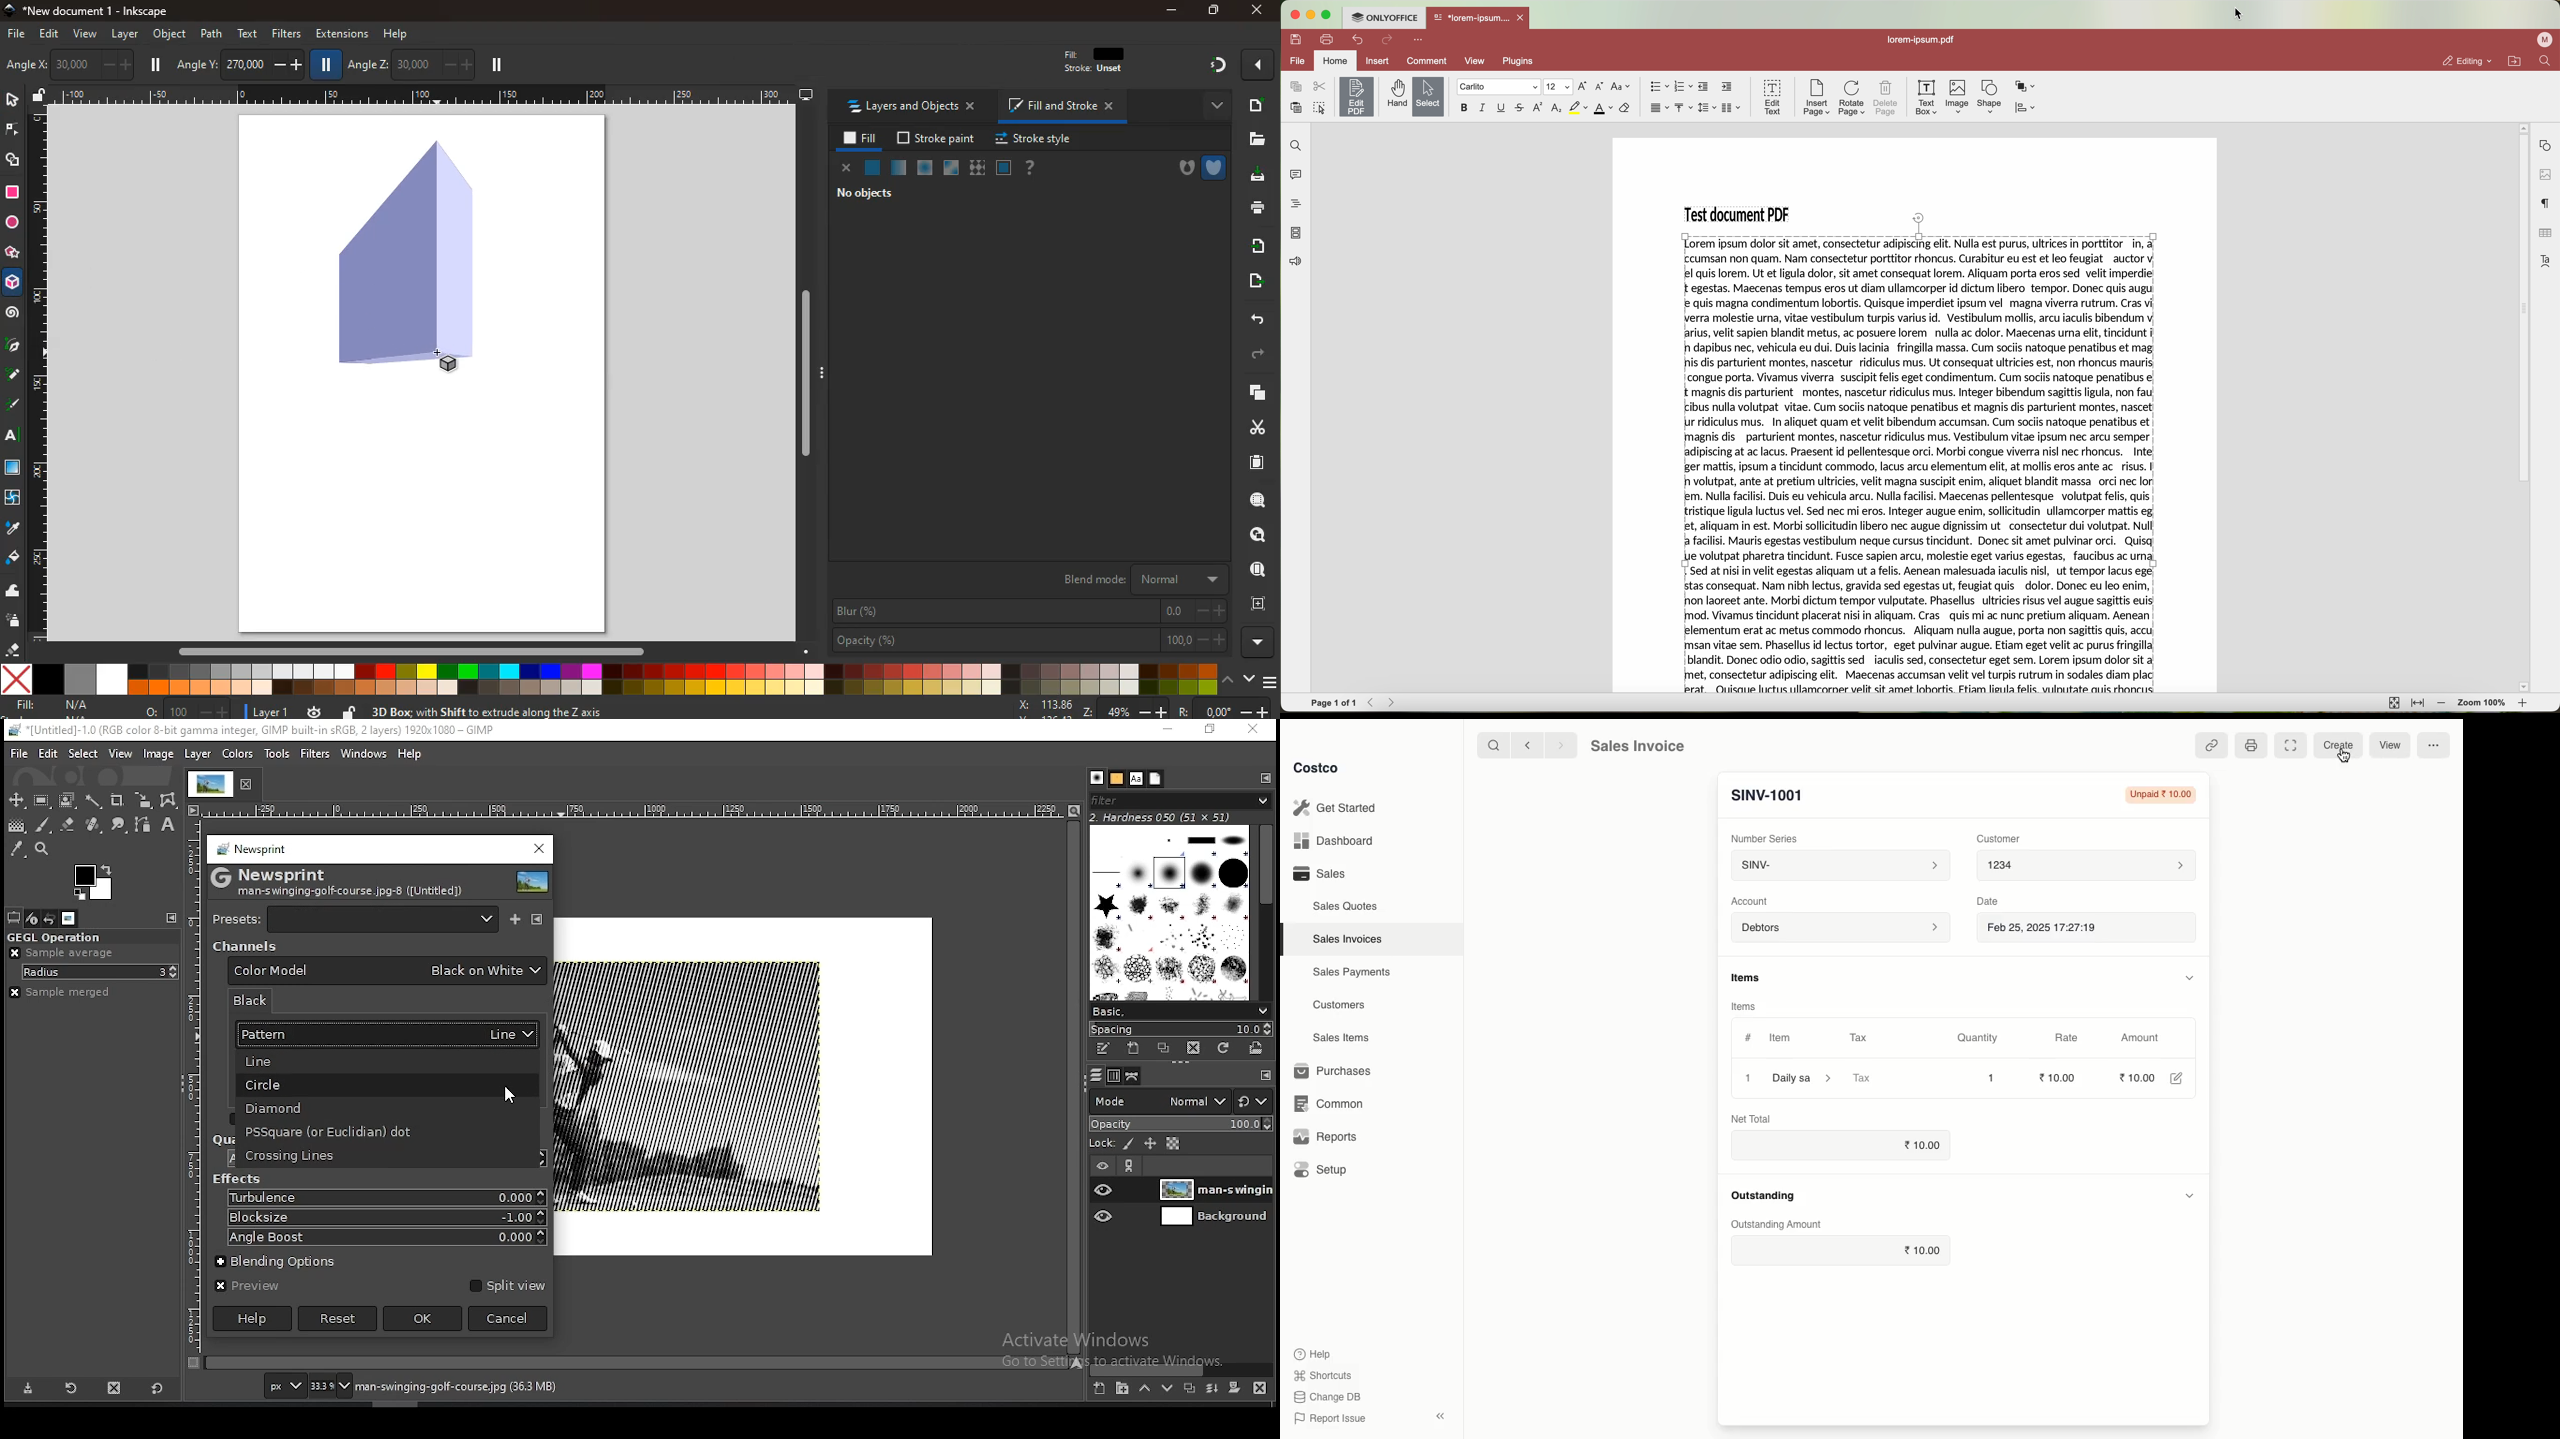 The height and width of the screenshot is (1456, 2576). Describe the element at coordinates (1395, 96) in the screenshot. I see `hand` at that location.